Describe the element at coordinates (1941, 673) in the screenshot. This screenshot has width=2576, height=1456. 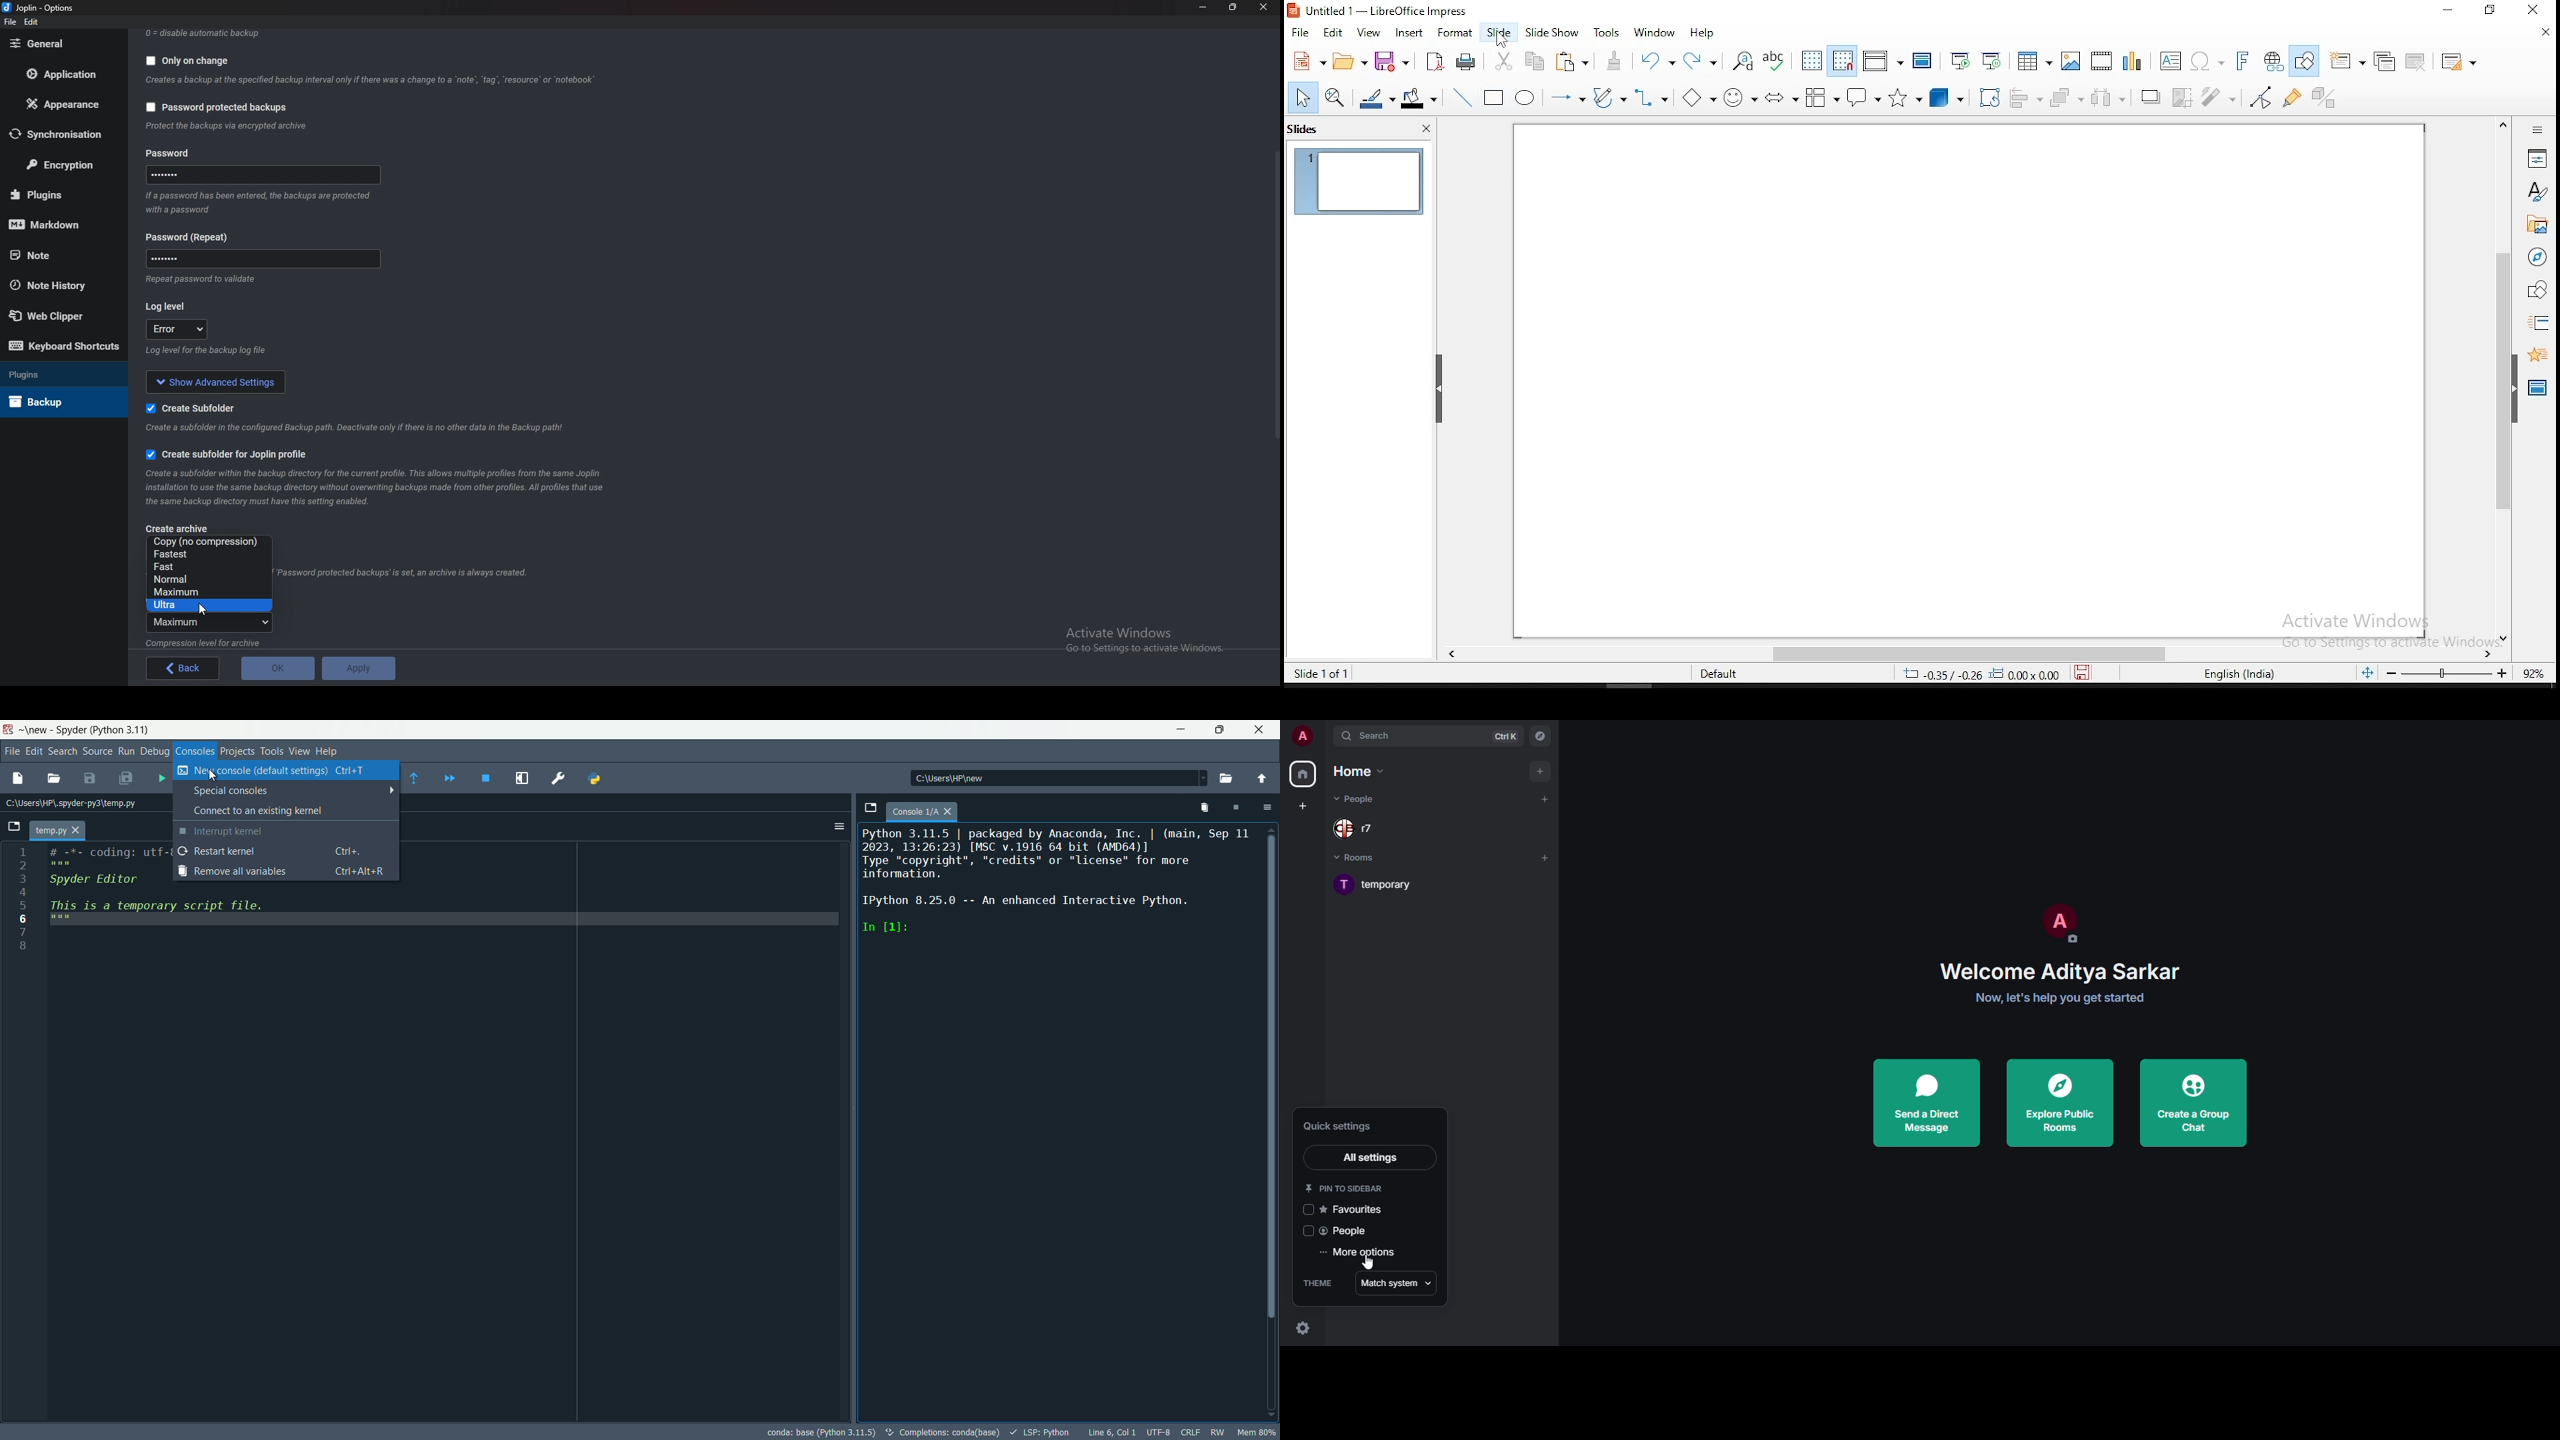
I see `-0.35/-0.26` at that location.